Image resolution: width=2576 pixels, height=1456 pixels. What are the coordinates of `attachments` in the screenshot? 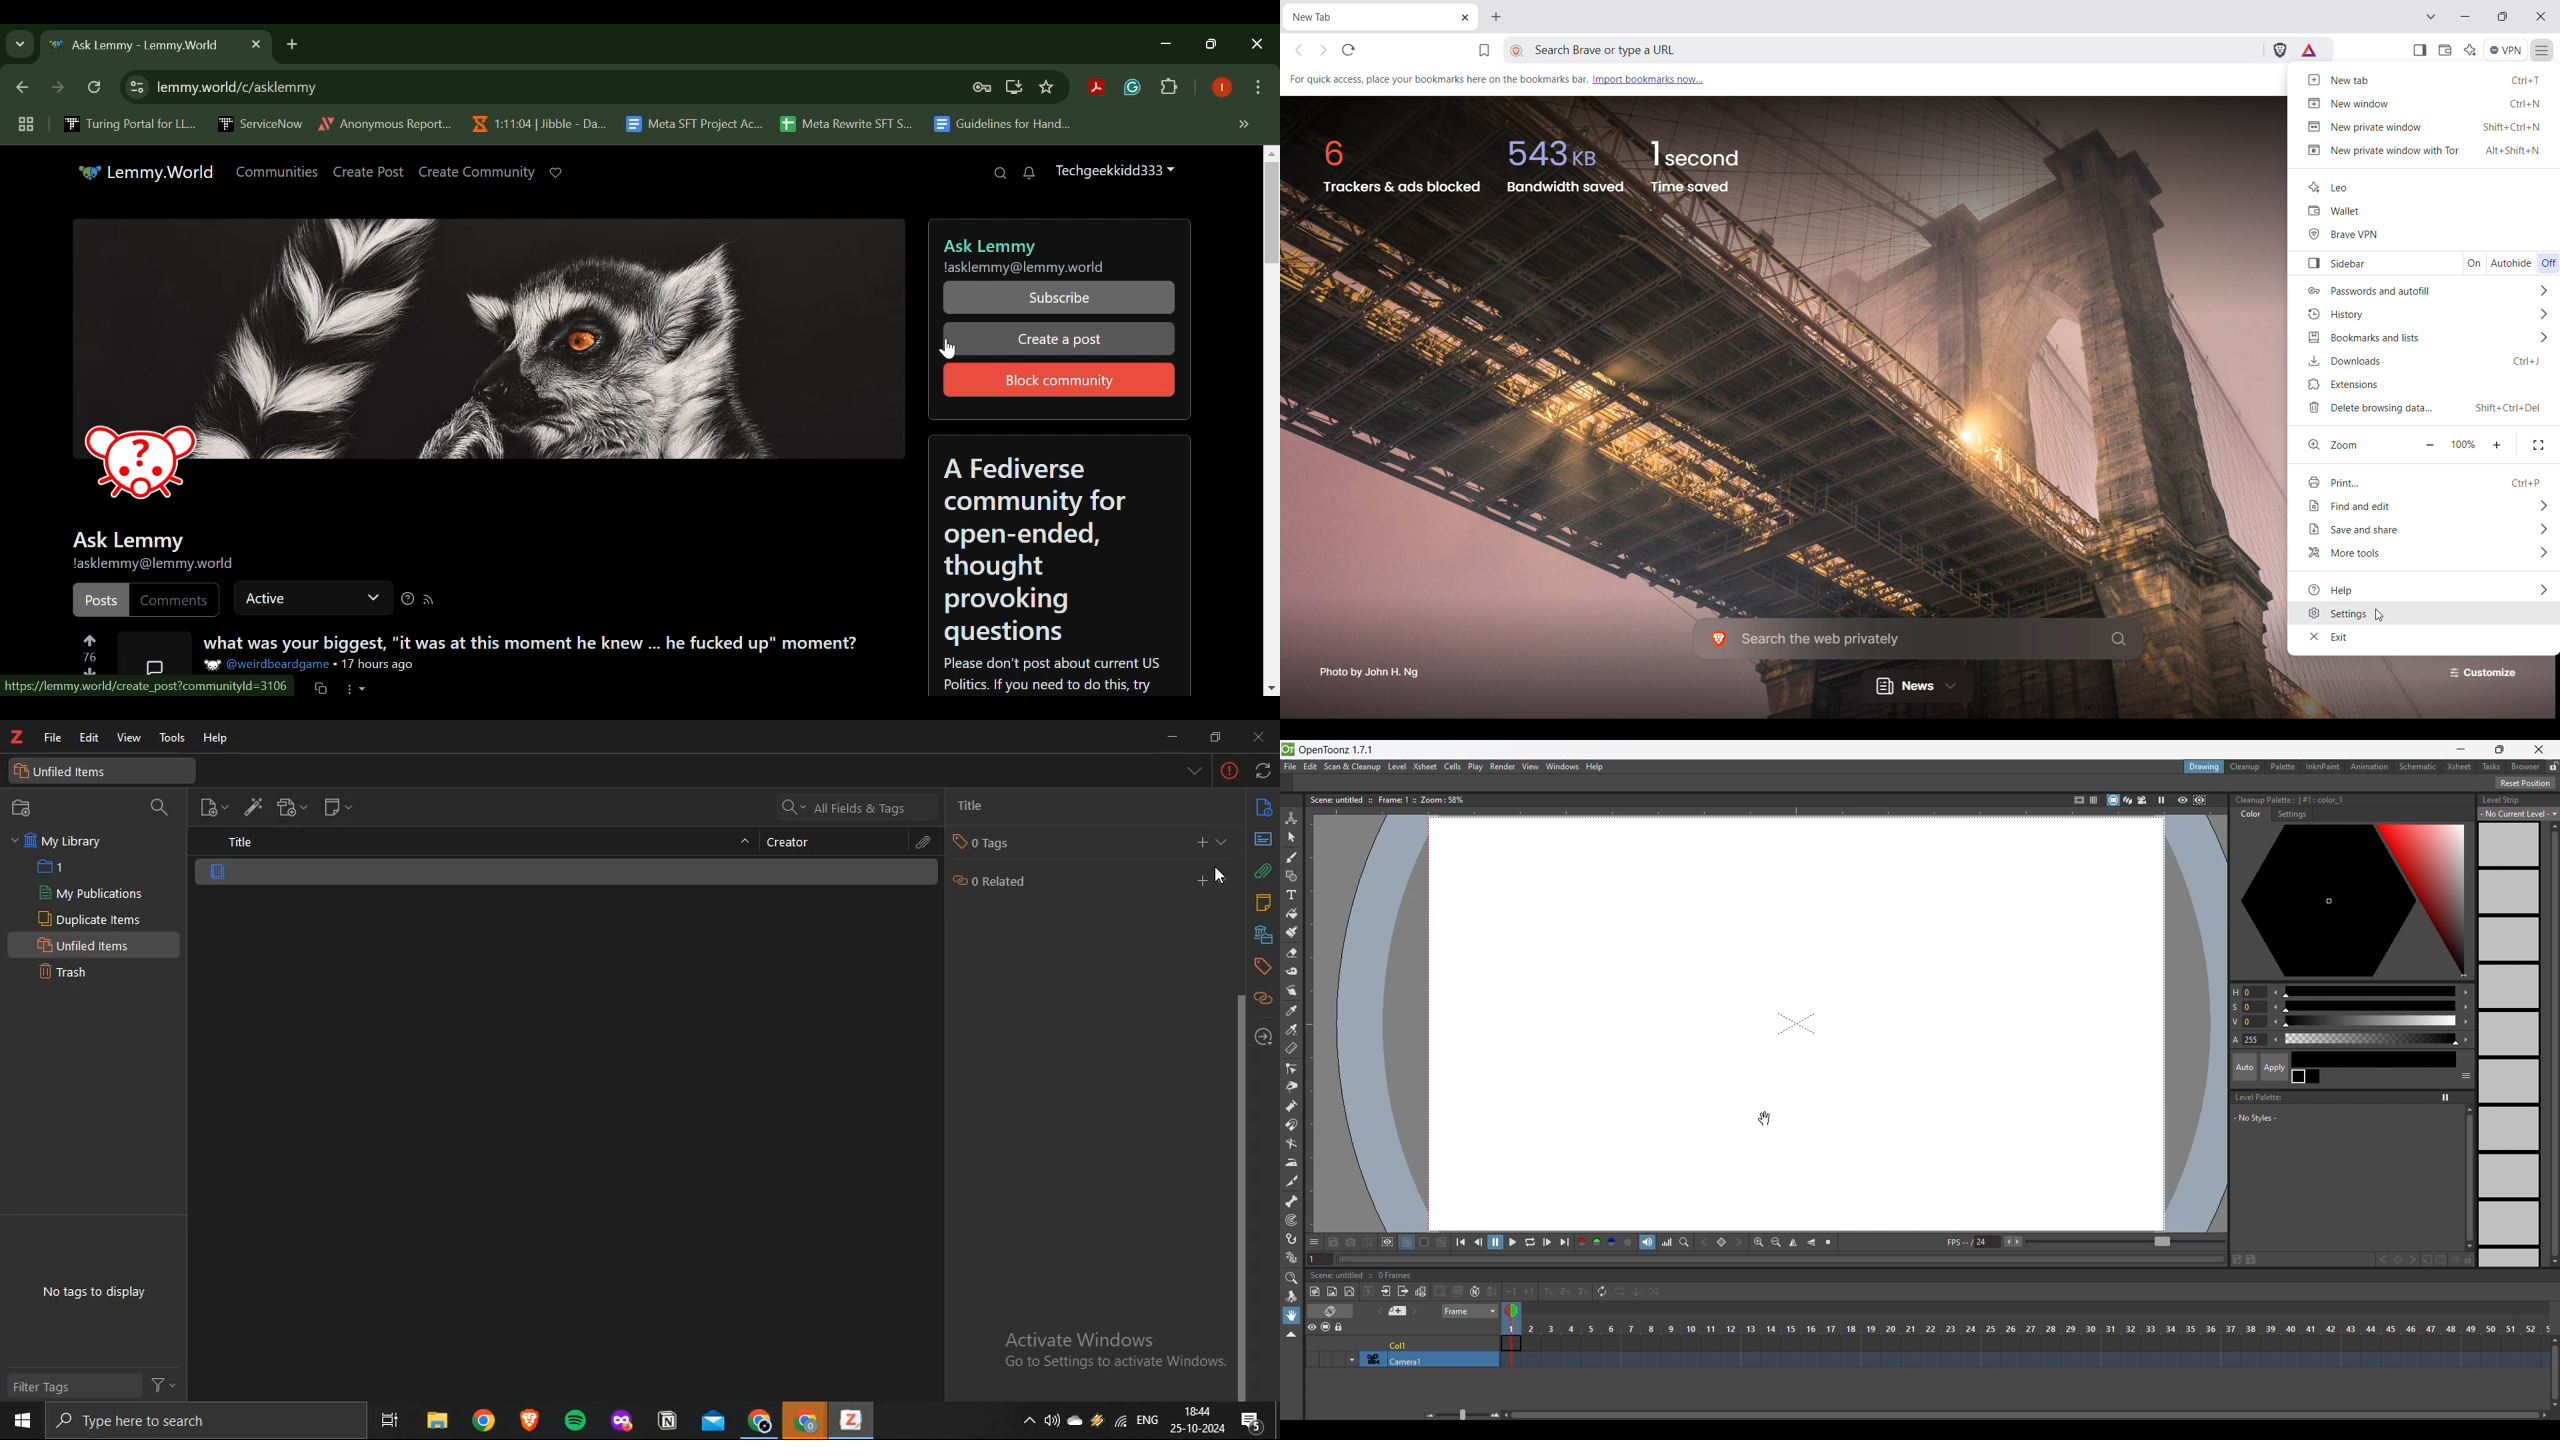 It's located at (1264, 871).